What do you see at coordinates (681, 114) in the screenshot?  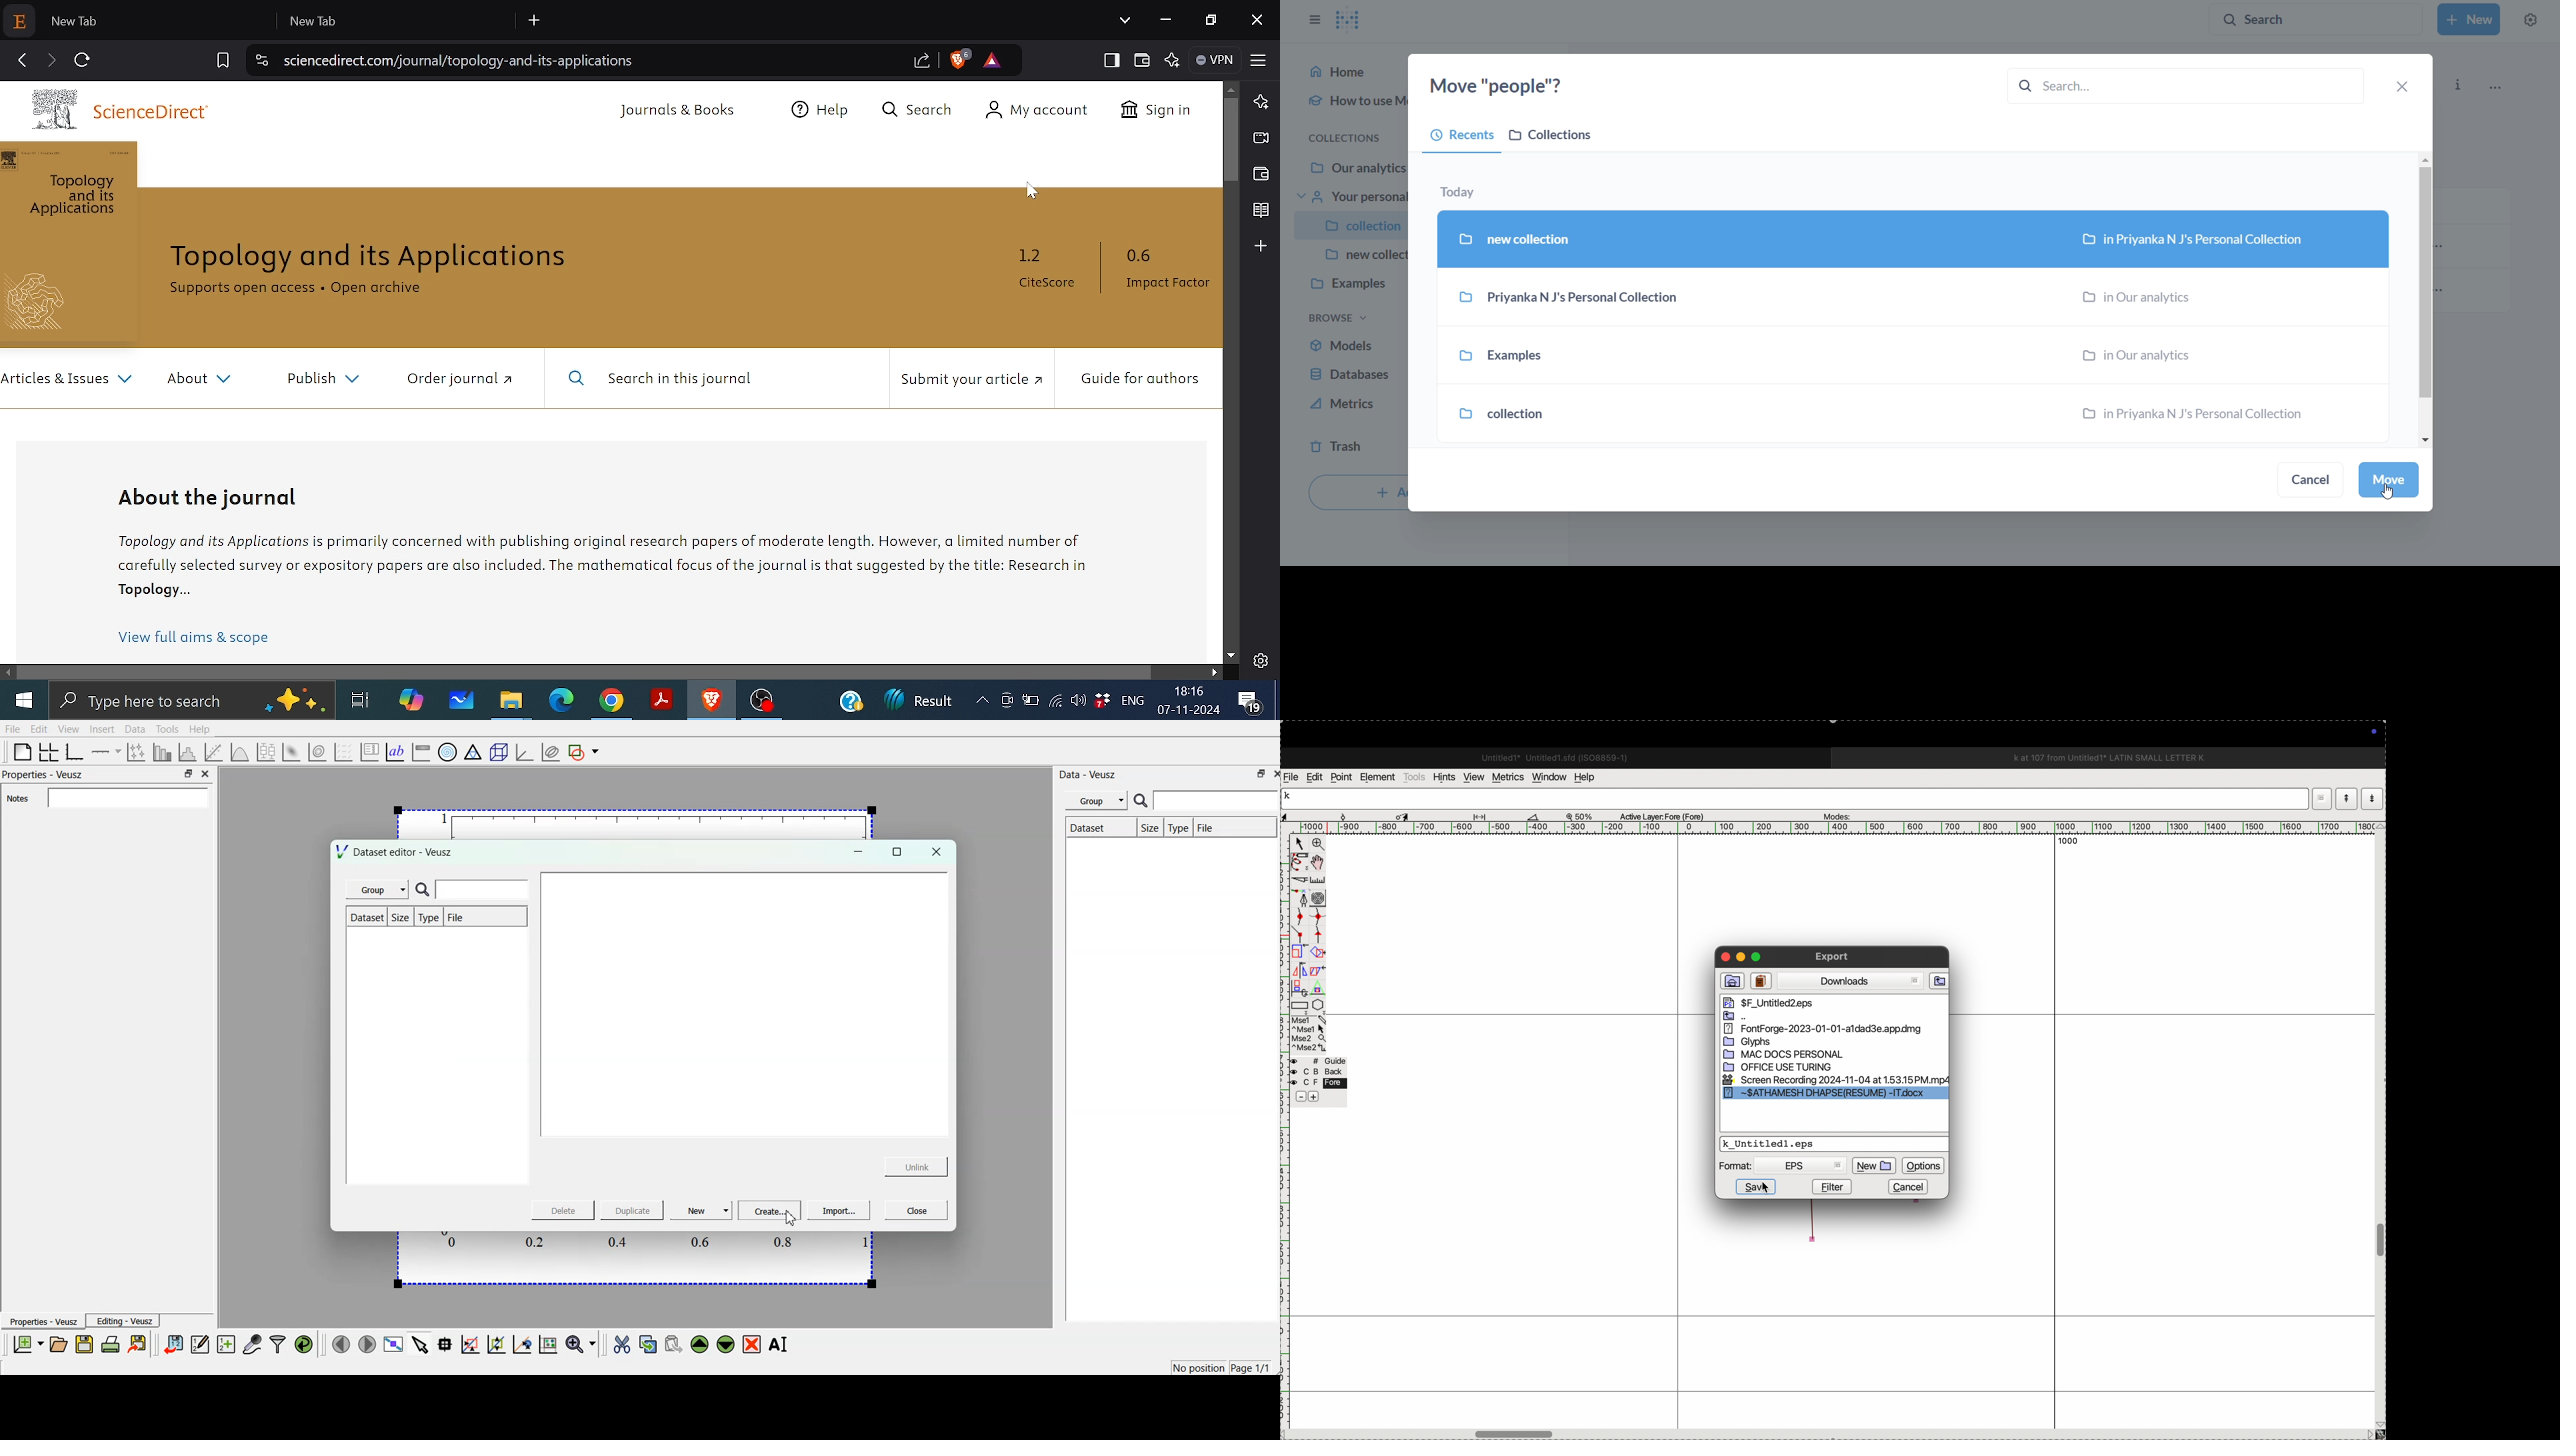 I see `Journals and Books` at bounding box center [681, 114].